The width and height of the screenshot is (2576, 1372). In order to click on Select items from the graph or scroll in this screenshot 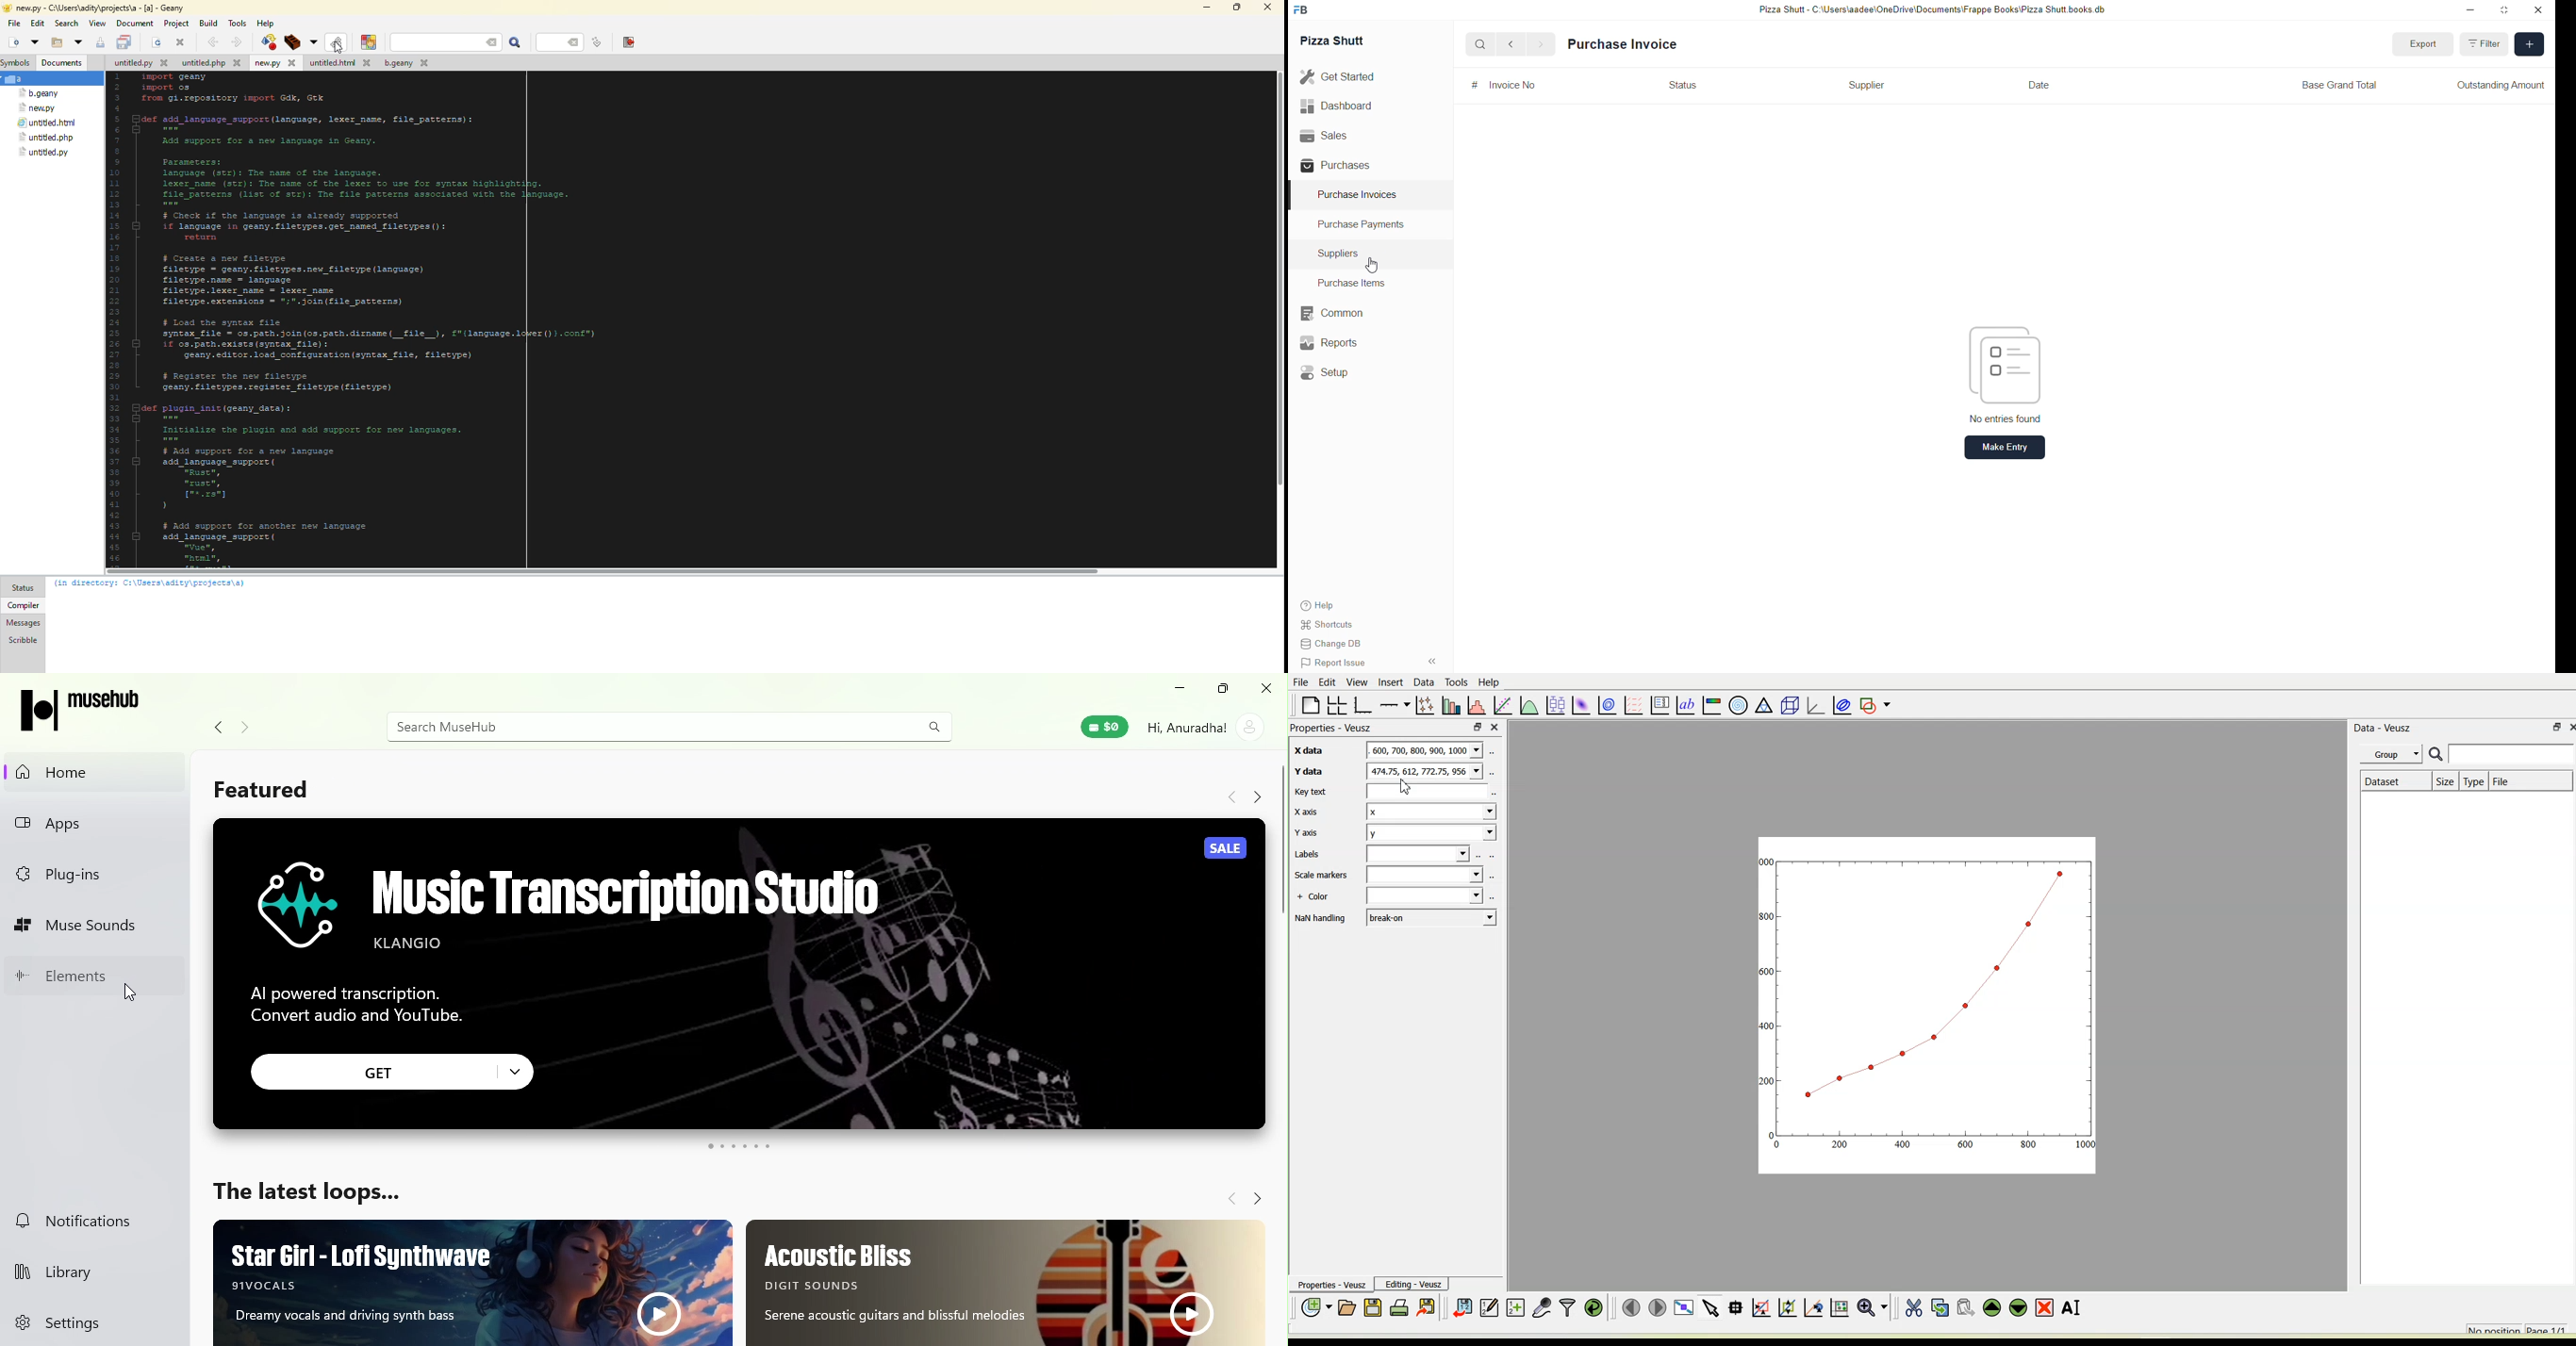, I will do `click(1711, 1308)`.